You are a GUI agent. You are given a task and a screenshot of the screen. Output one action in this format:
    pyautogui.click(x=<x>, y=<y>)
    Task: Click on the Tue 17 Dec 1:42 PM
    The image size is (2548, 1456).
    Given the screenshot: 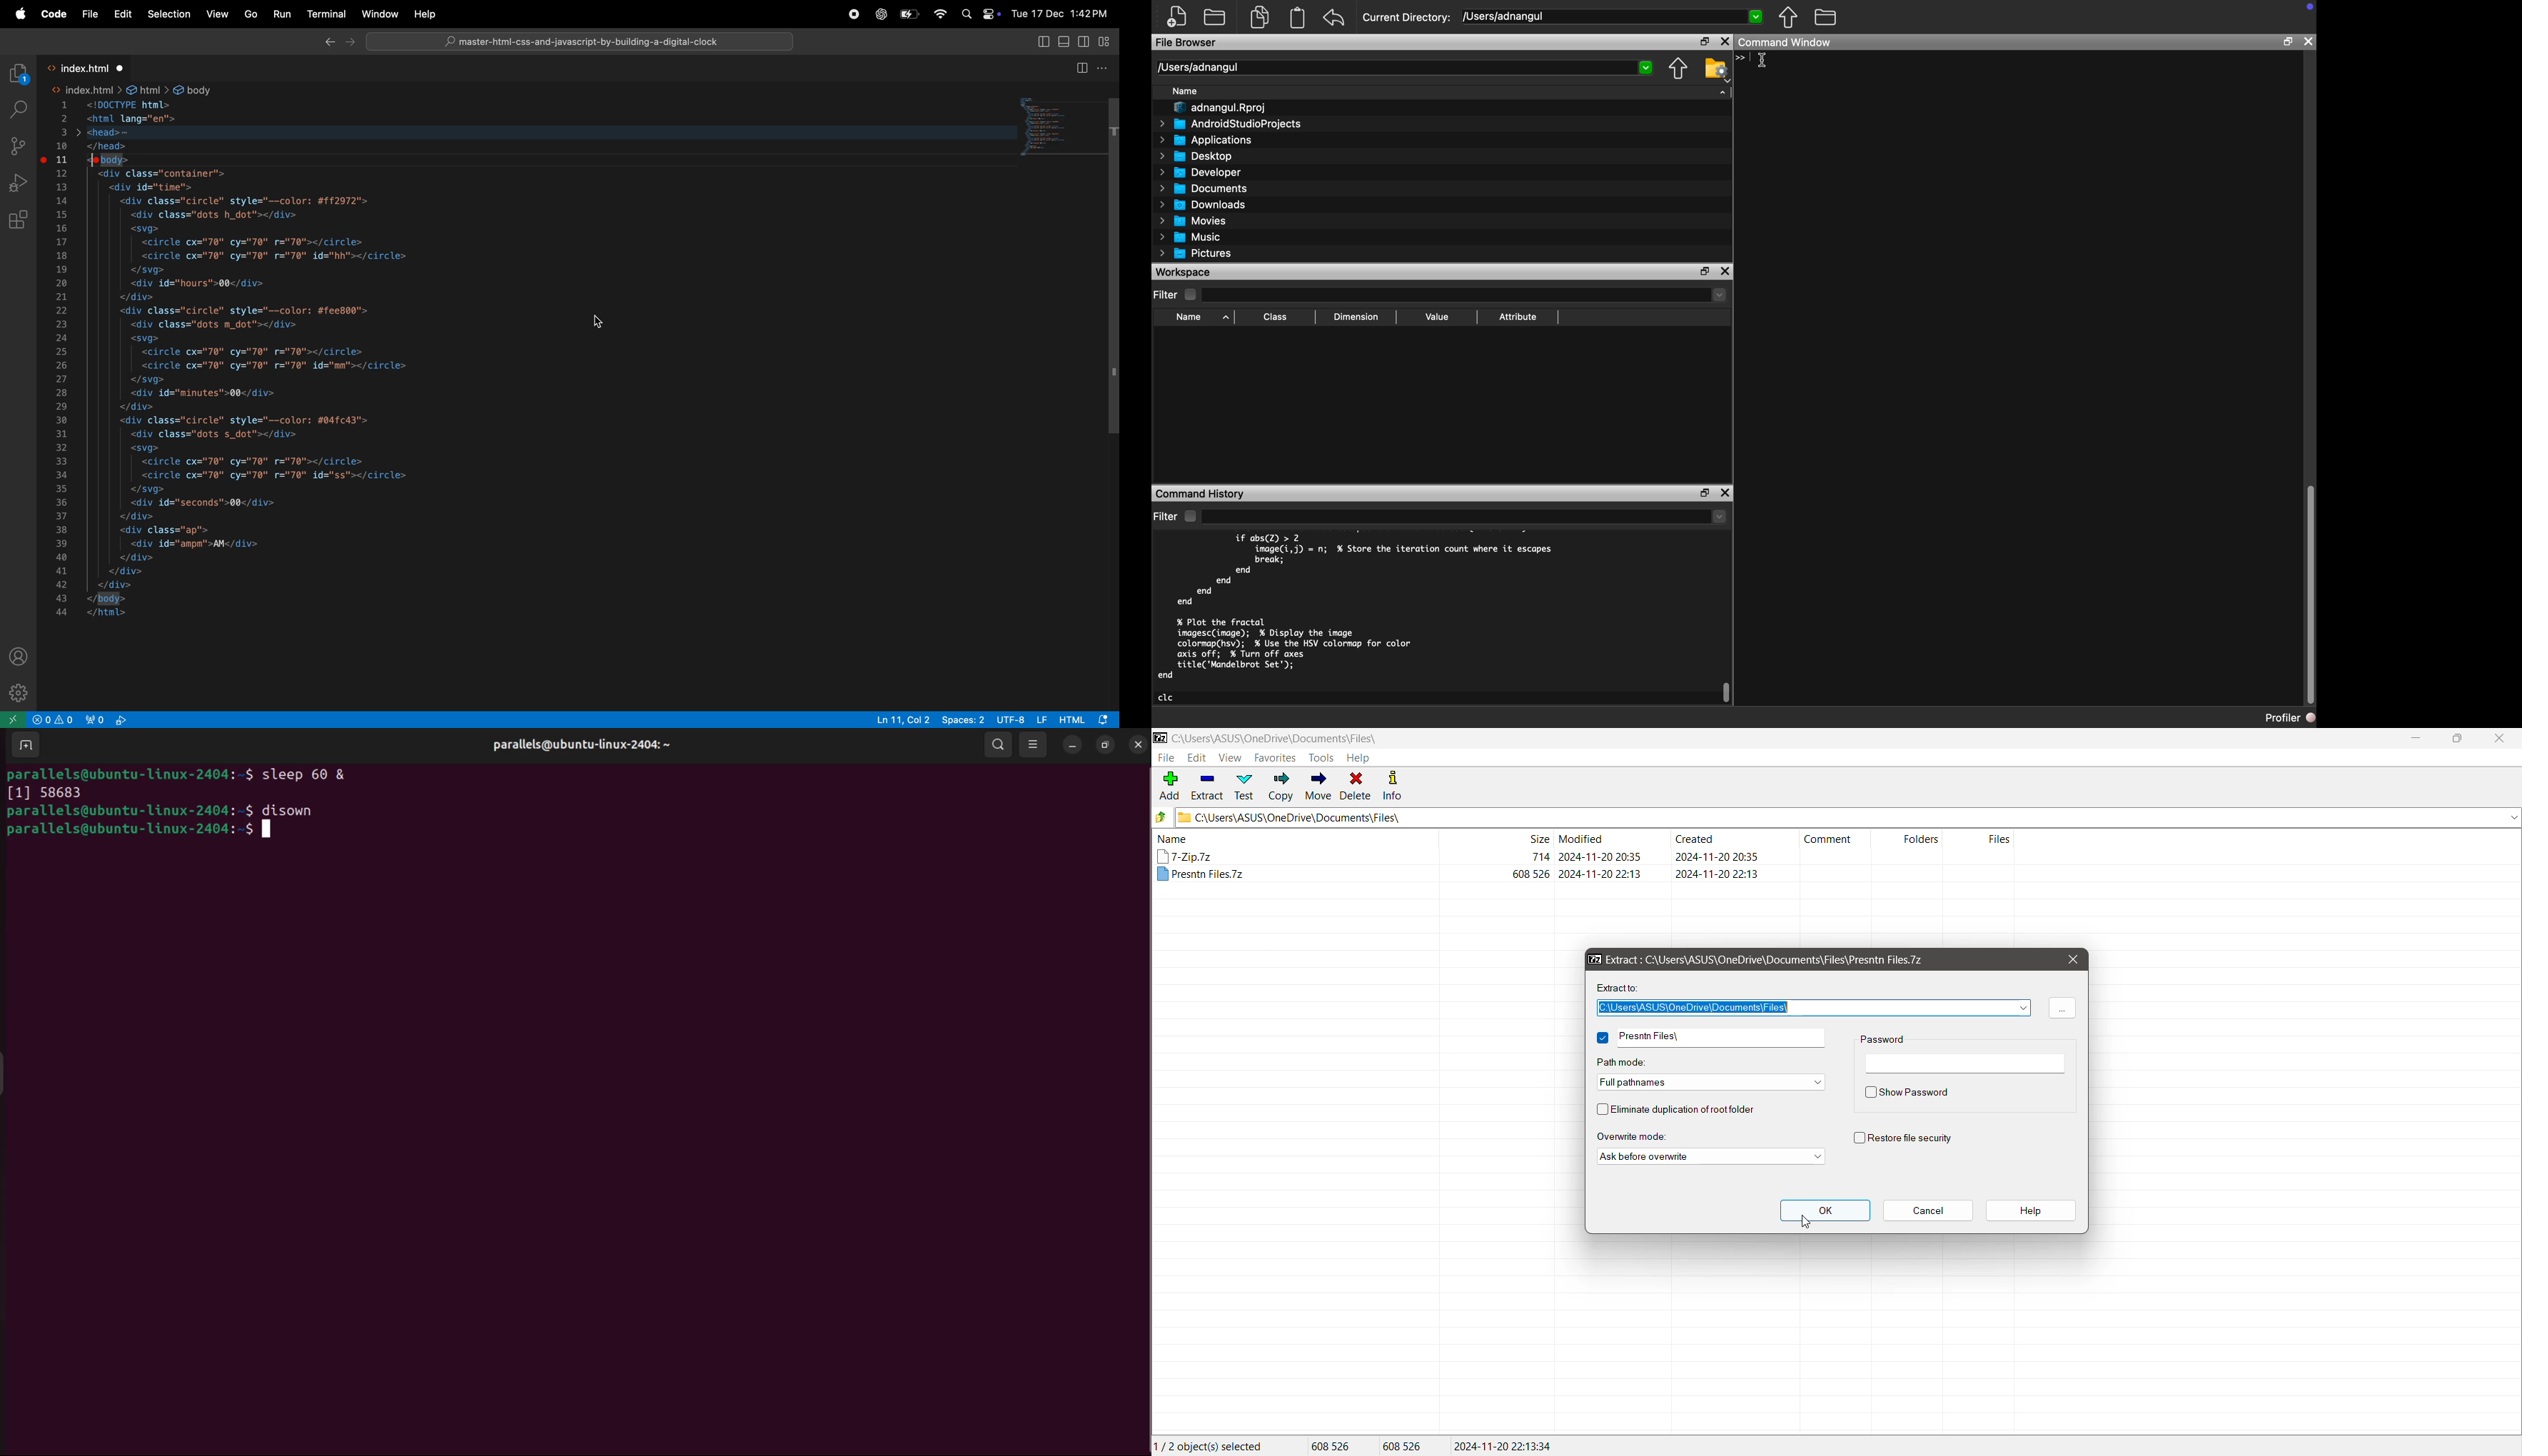 What is the action you would take?
    pyautogui.click(x=1060, y=14)
    